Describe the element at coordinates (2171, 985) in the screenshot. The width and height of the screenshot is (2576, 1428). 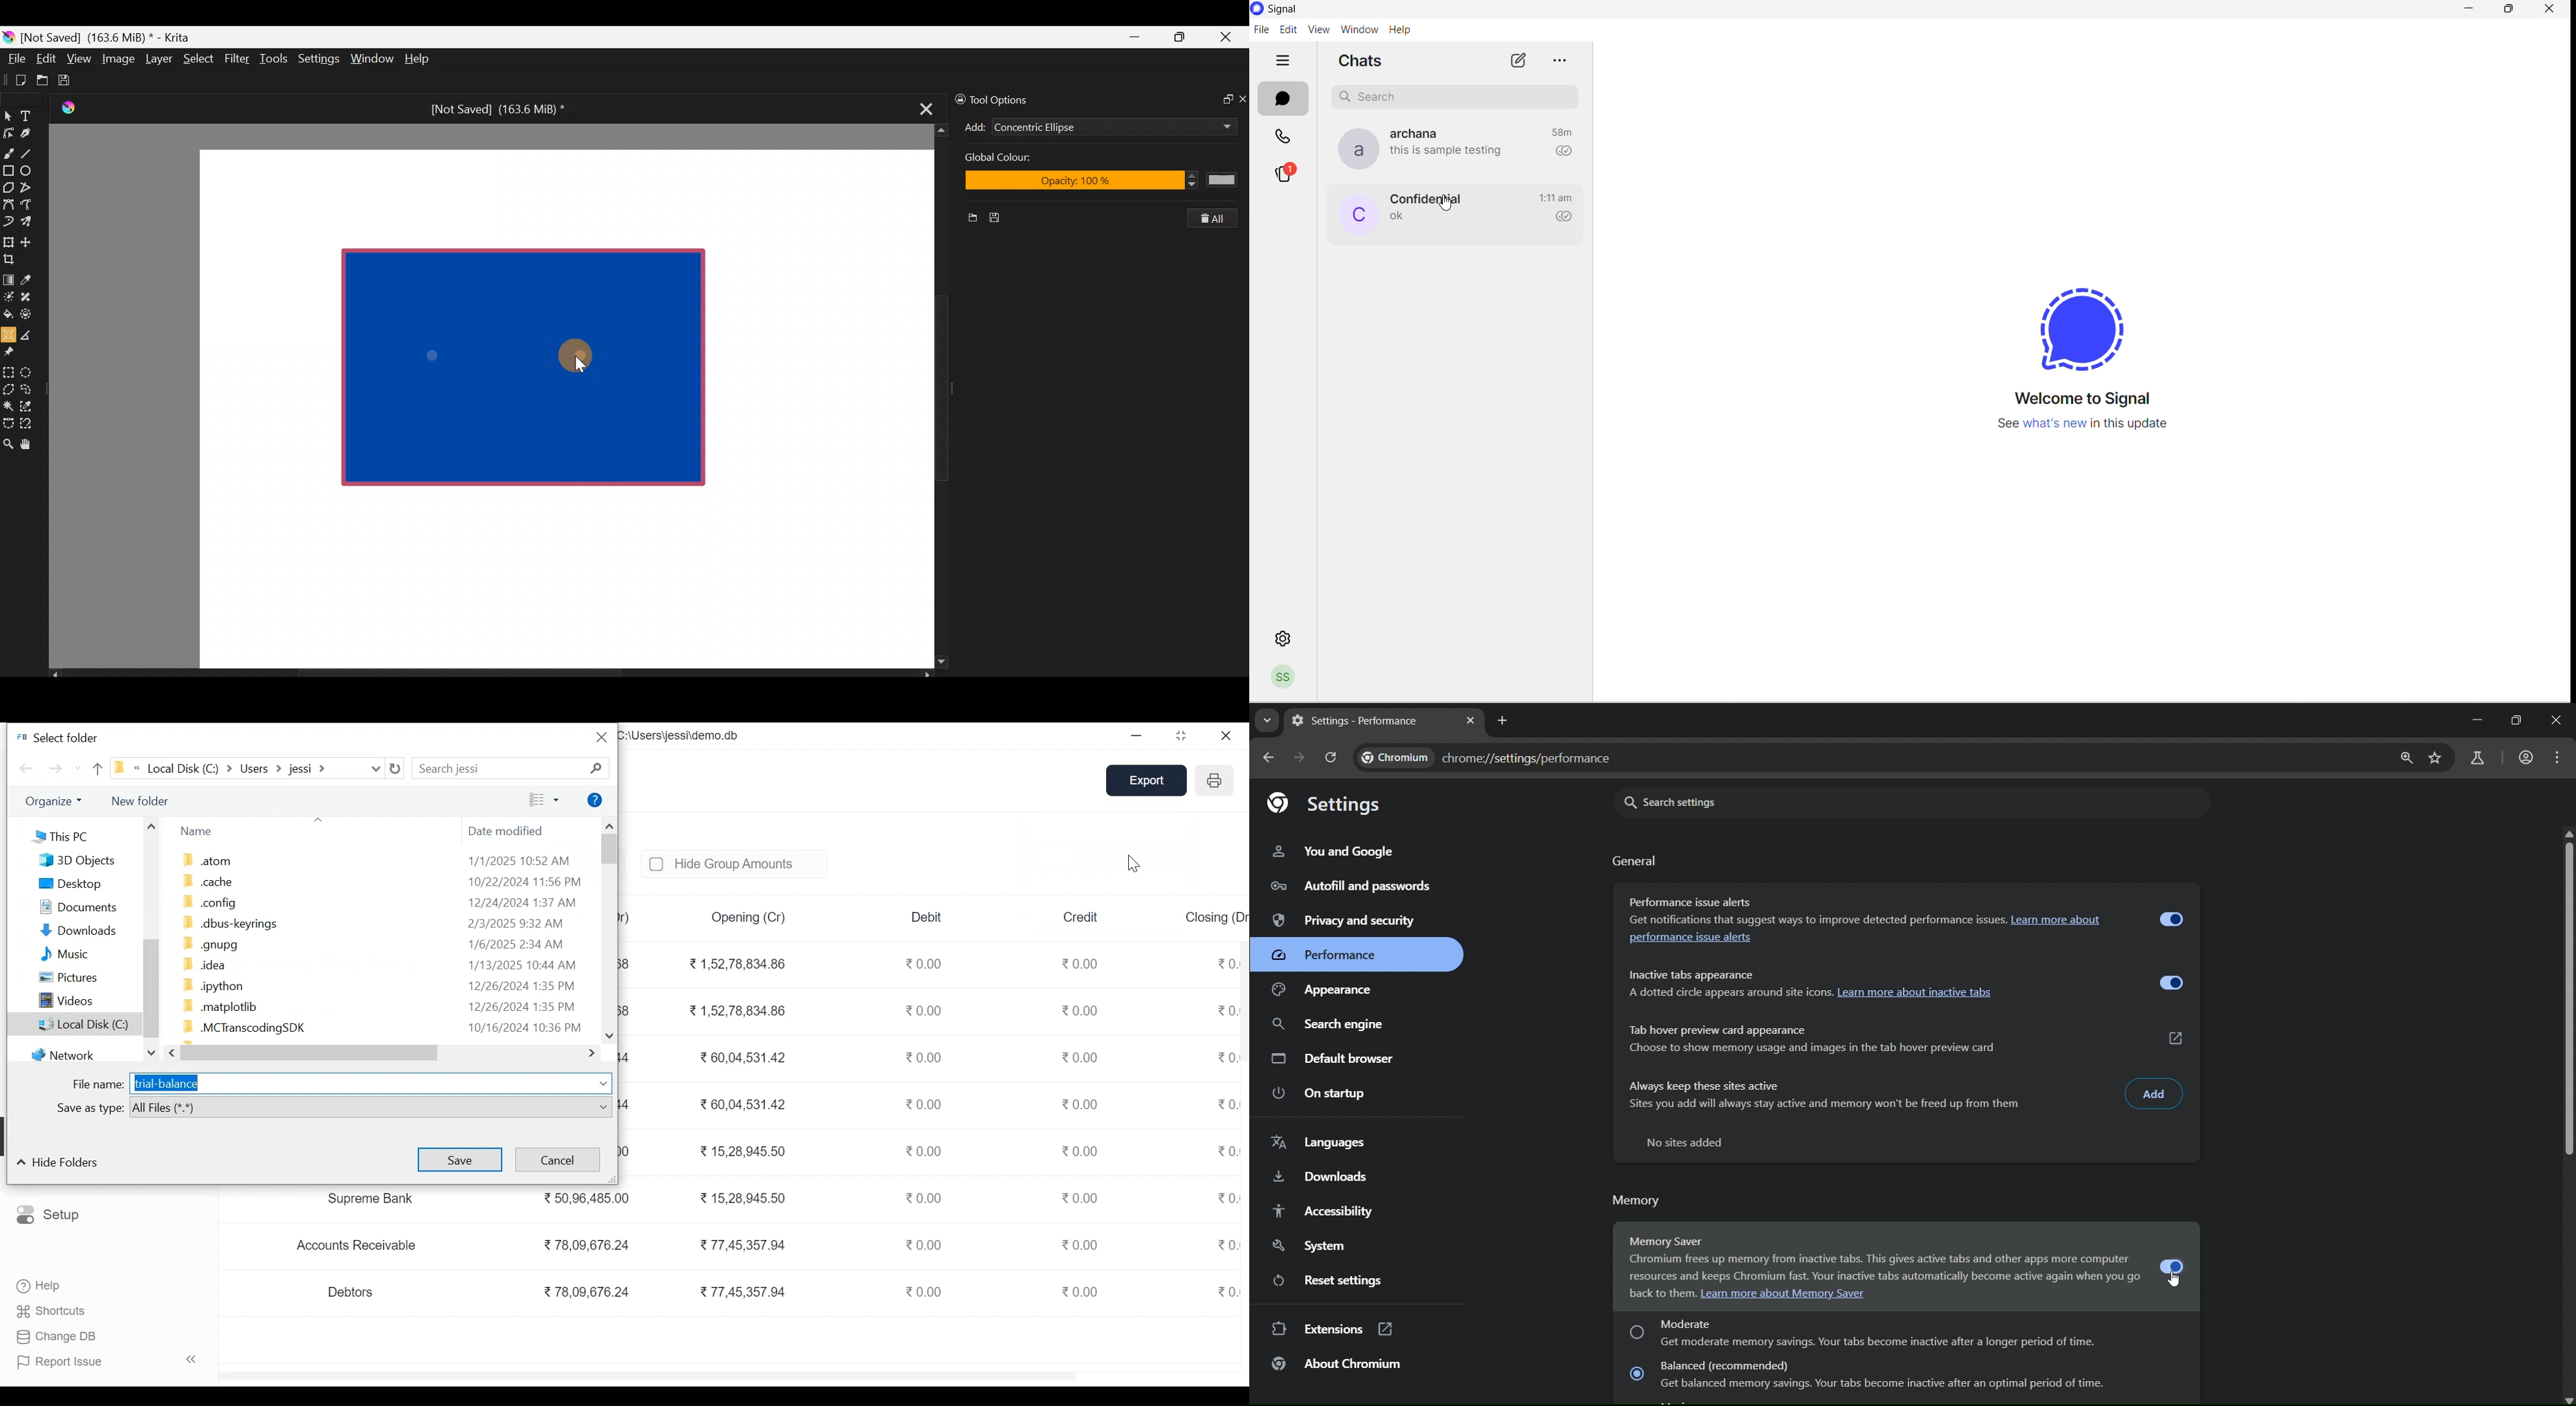
I see `toggle button` at that location.